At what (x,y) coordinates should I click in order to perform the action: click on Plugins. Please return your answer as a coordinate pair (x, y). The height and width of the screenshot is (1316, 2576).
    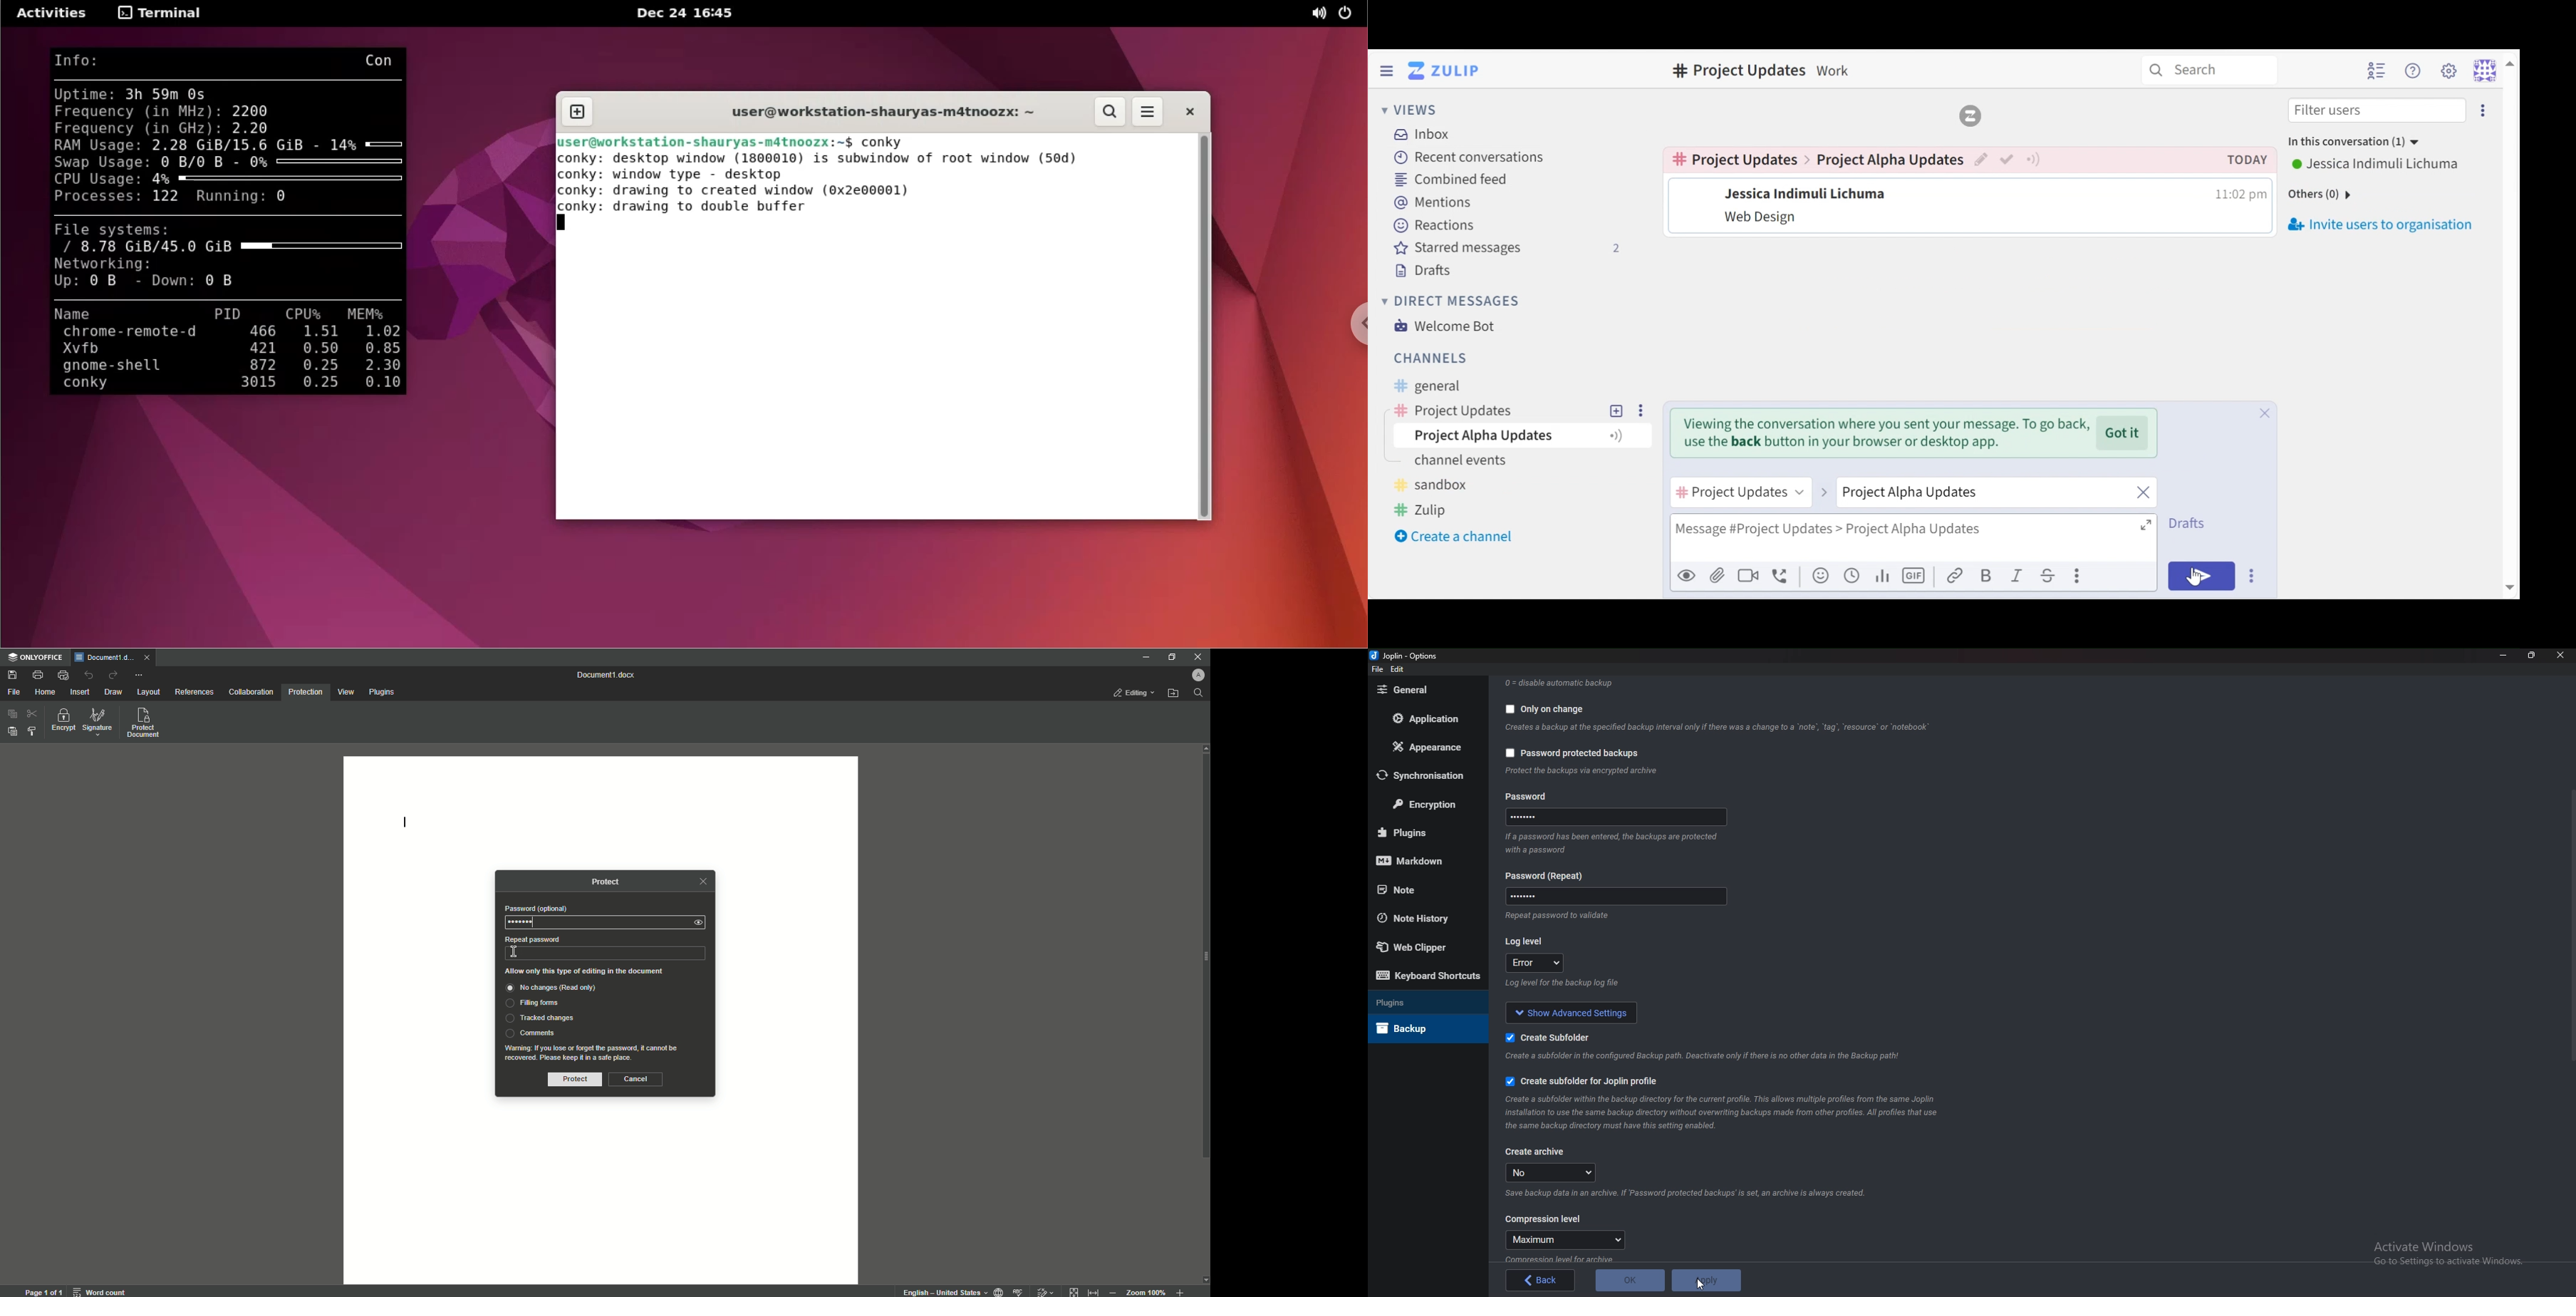
    Looking at the image, I should click on (383, 691).